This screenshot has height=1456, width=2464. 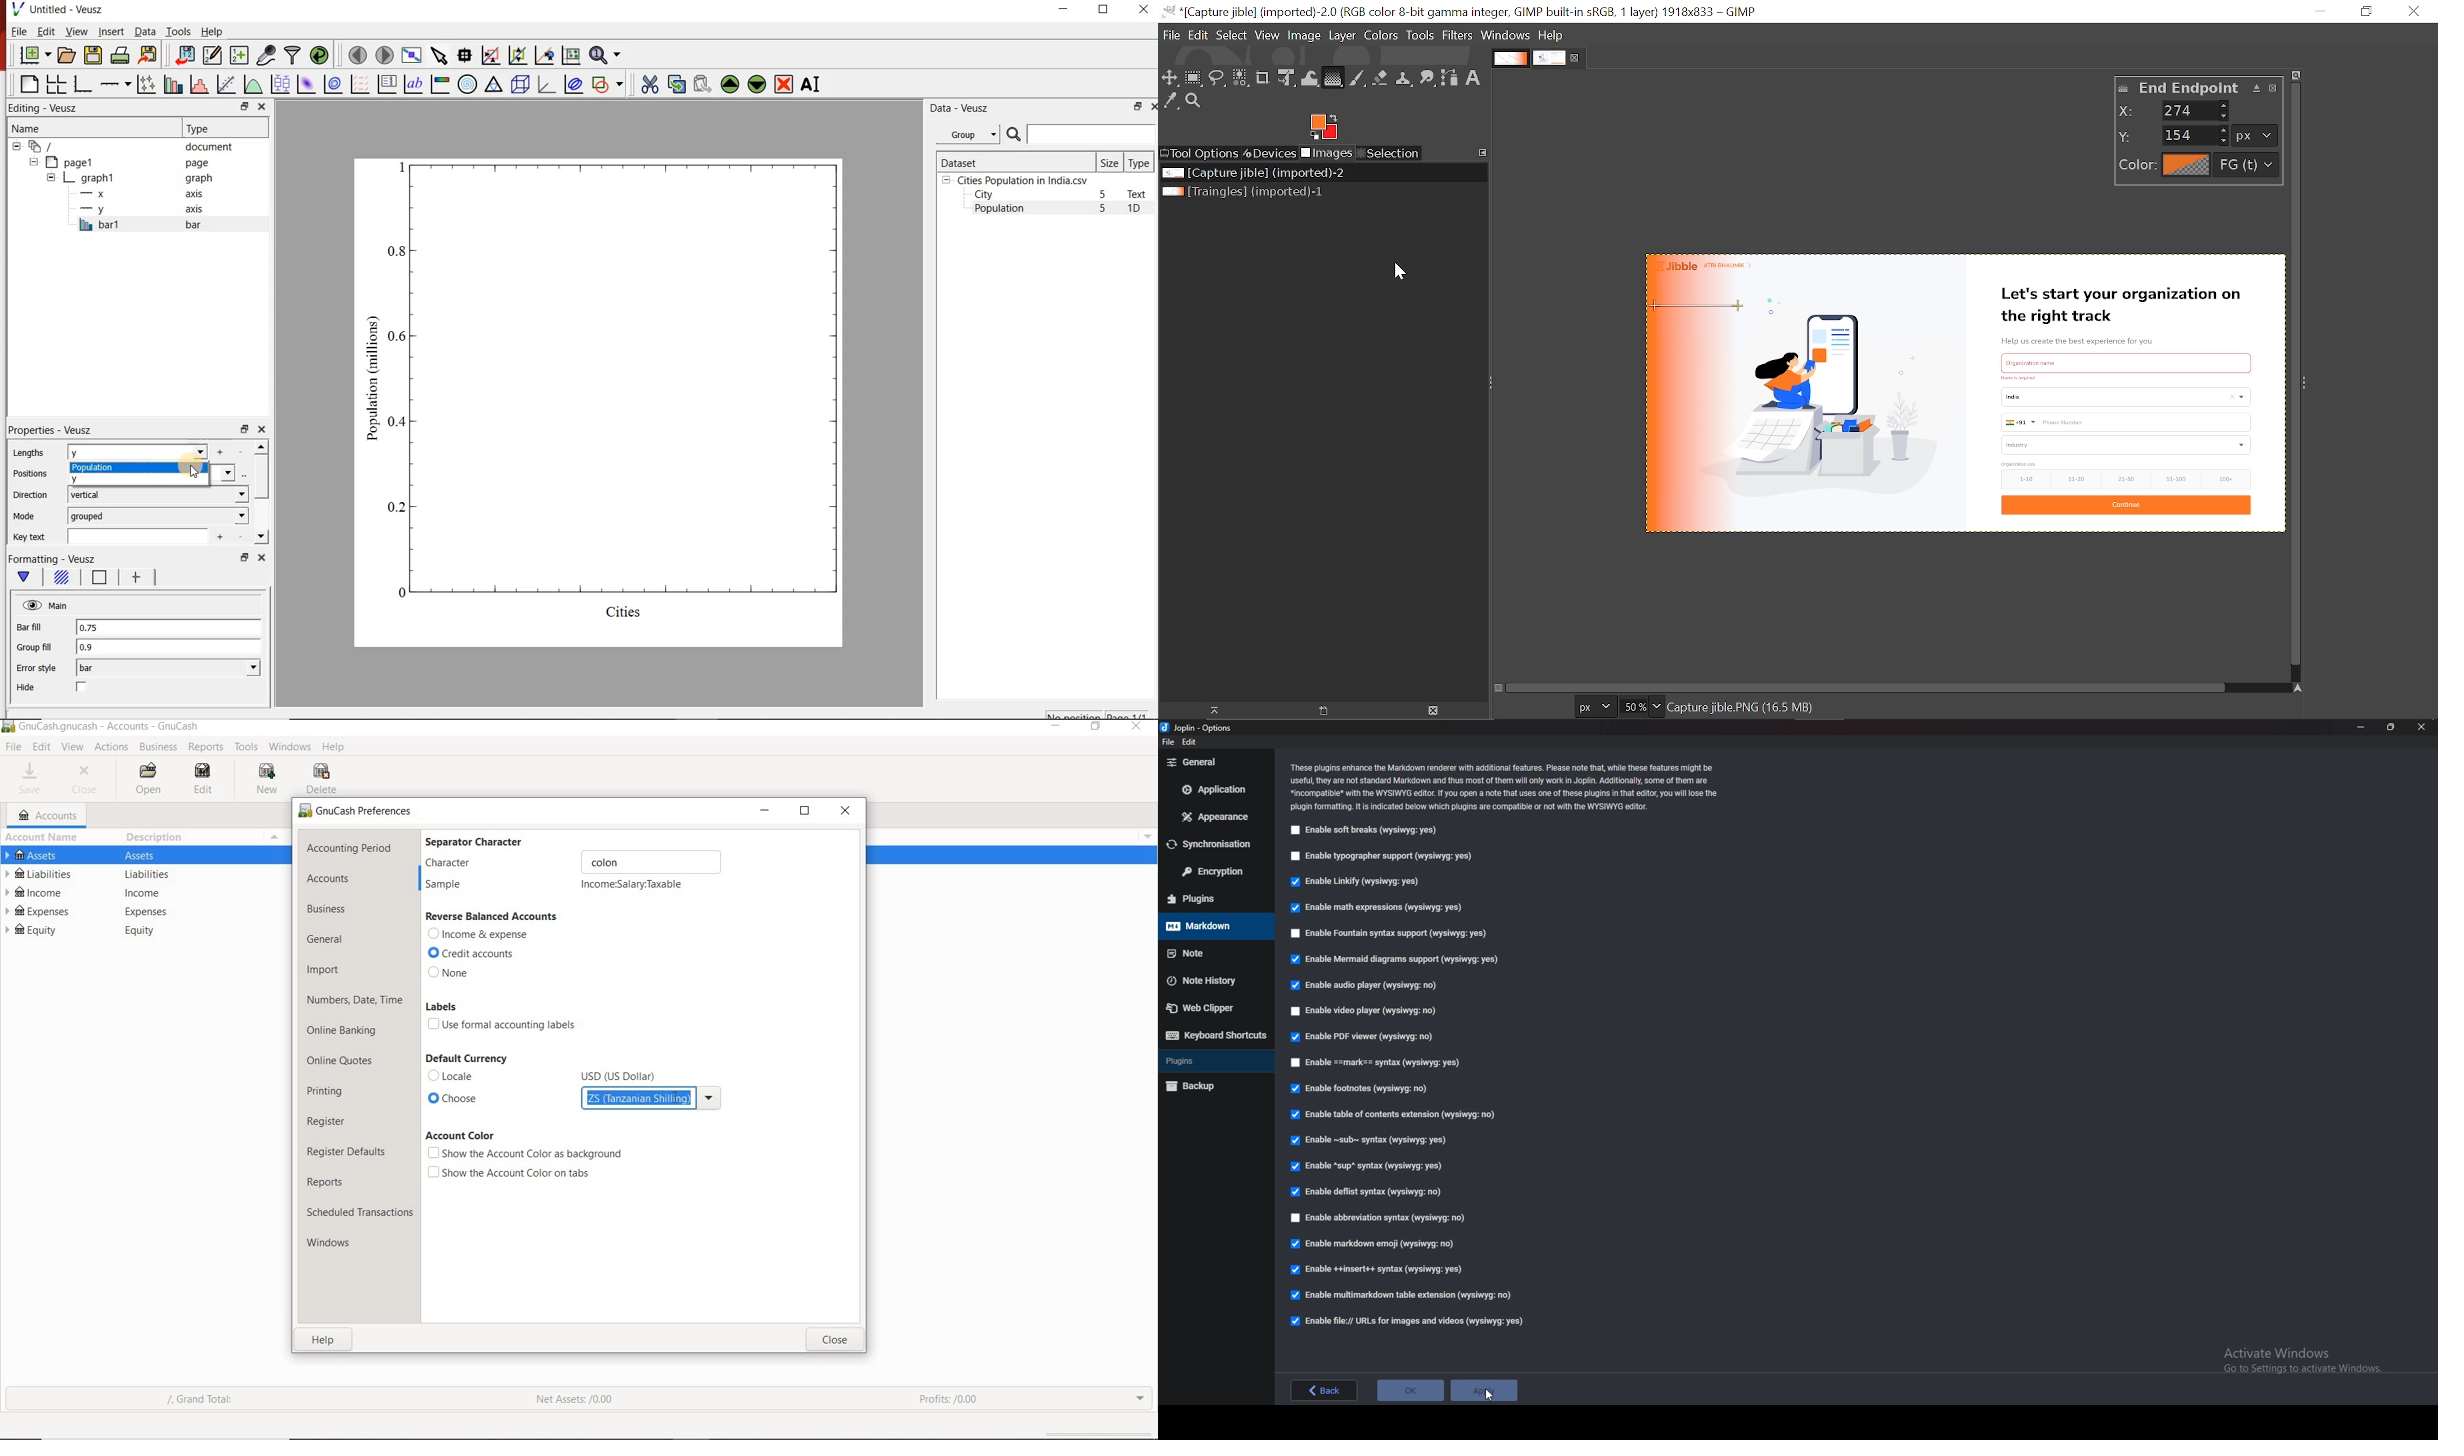 What do you see at coordinates (1365, 986) in the screenshot?
I see `Enable audio player` at bounding box center [1365, 986].